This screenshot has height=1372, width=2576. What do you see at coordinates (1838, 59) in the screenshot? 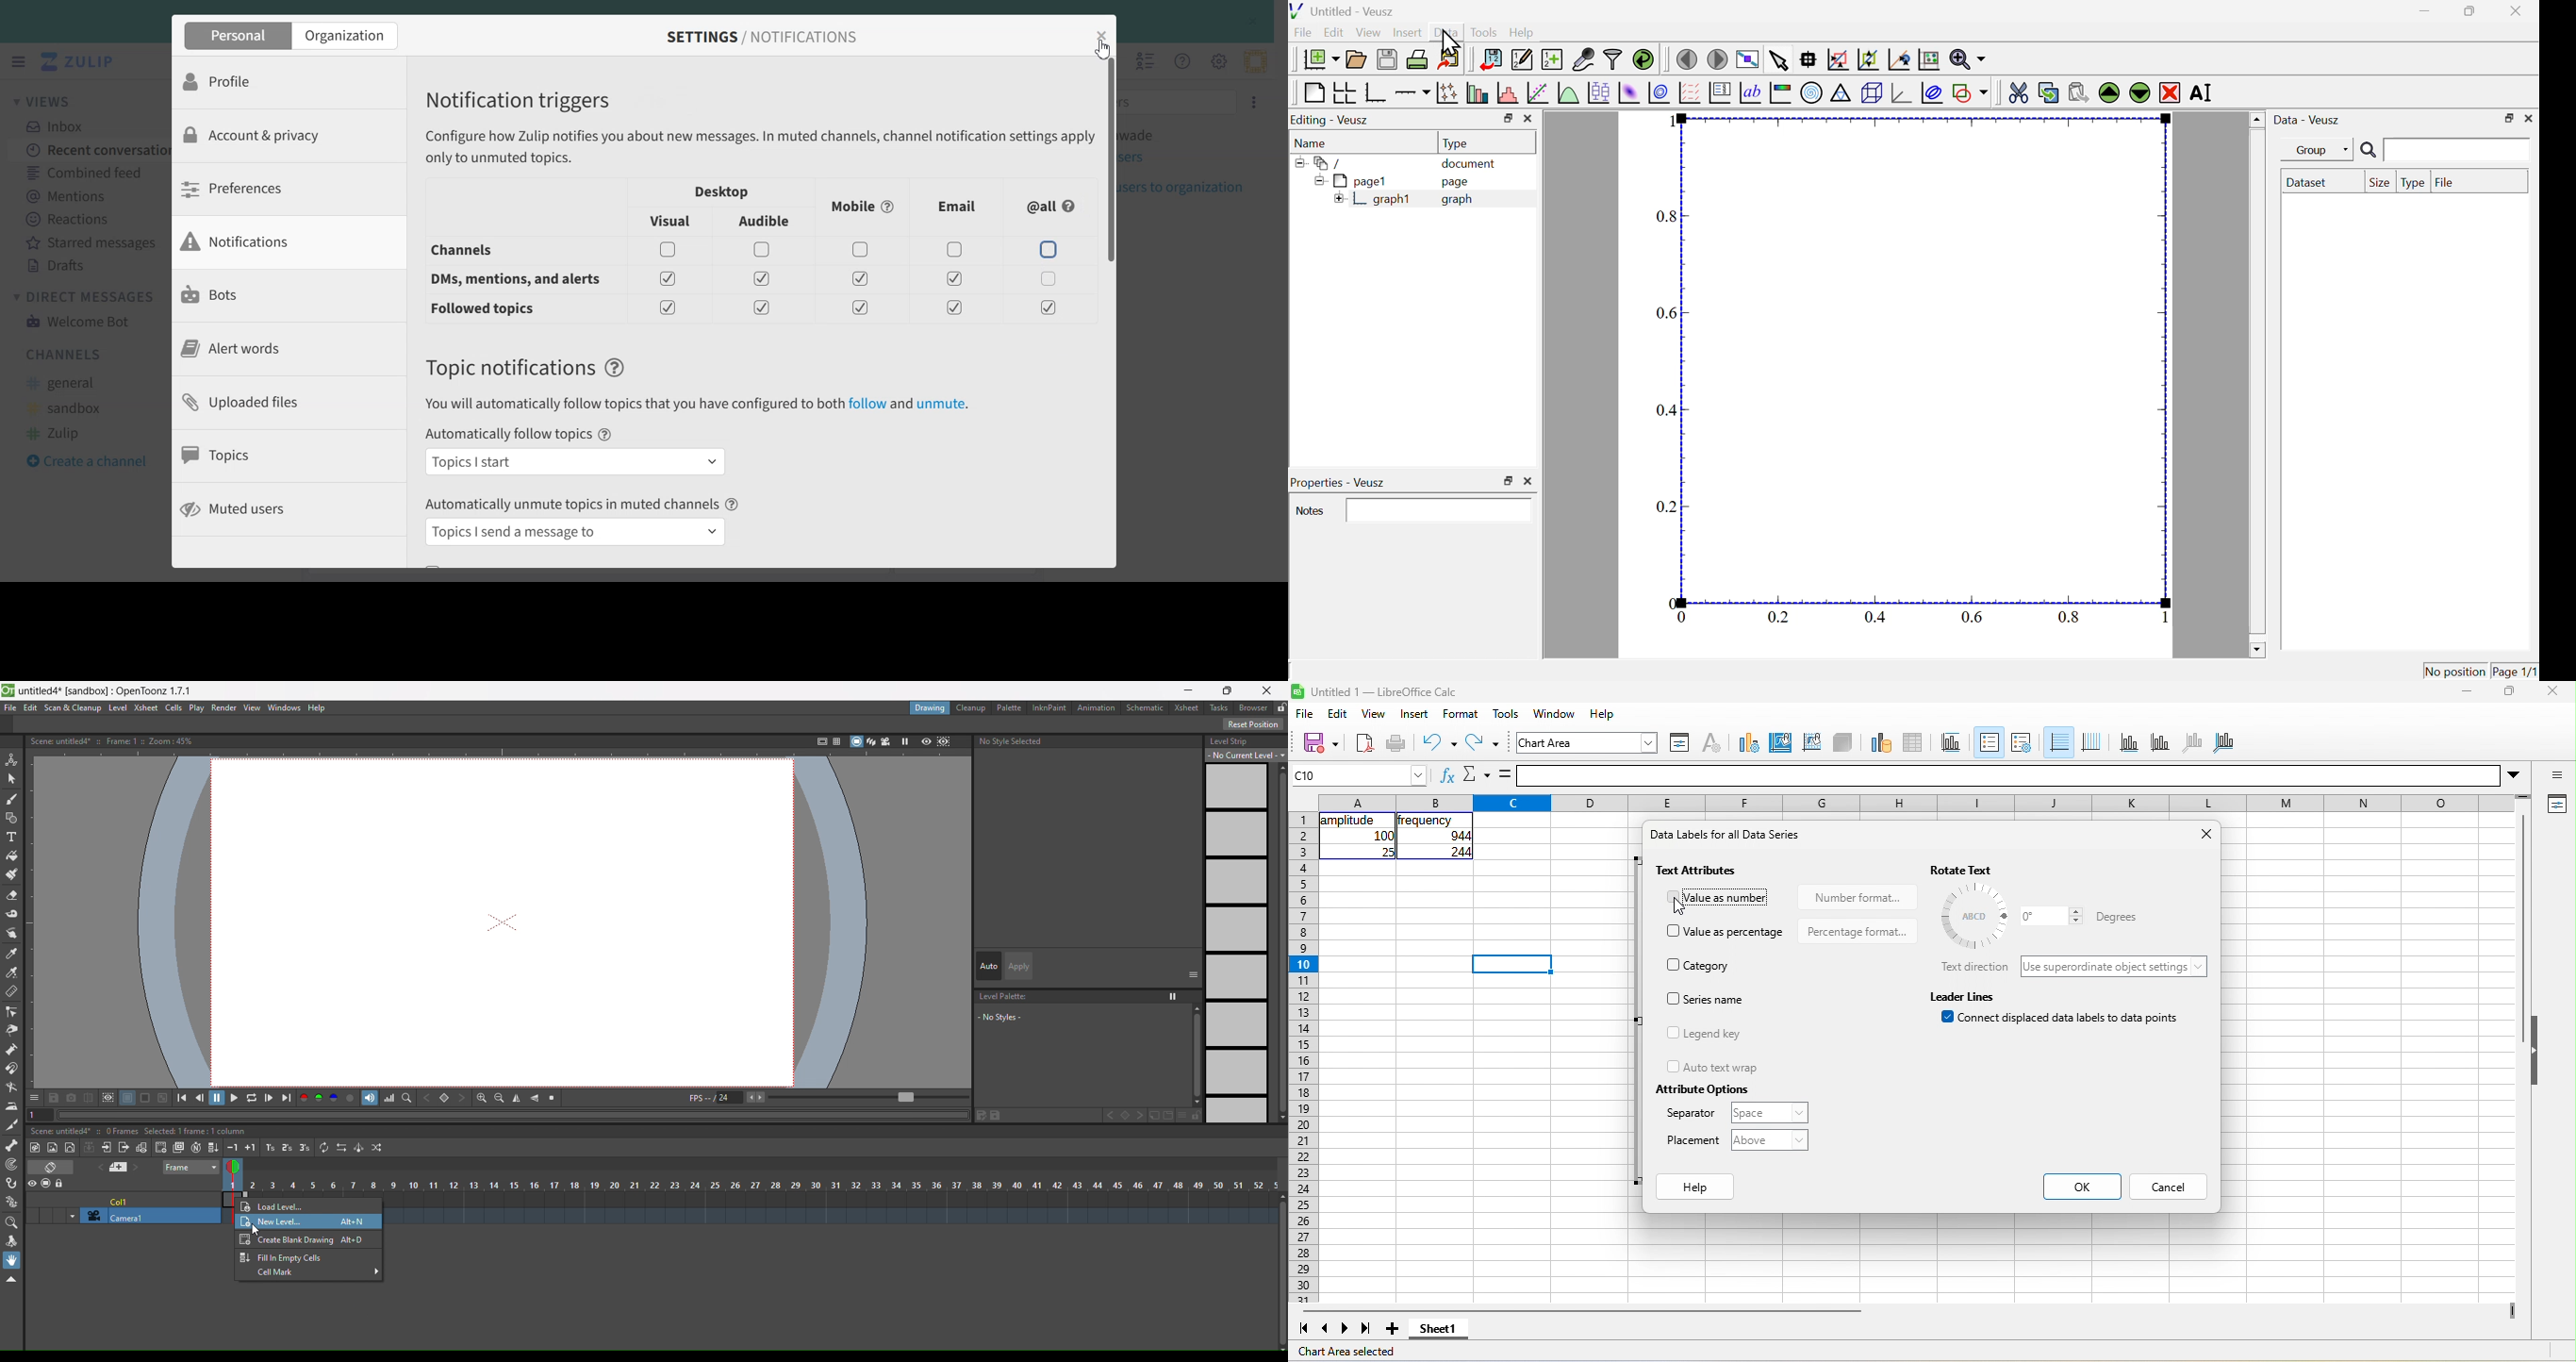
I see `draw a rectangle to zoom graph axes` at bounding box center [1838, 59].